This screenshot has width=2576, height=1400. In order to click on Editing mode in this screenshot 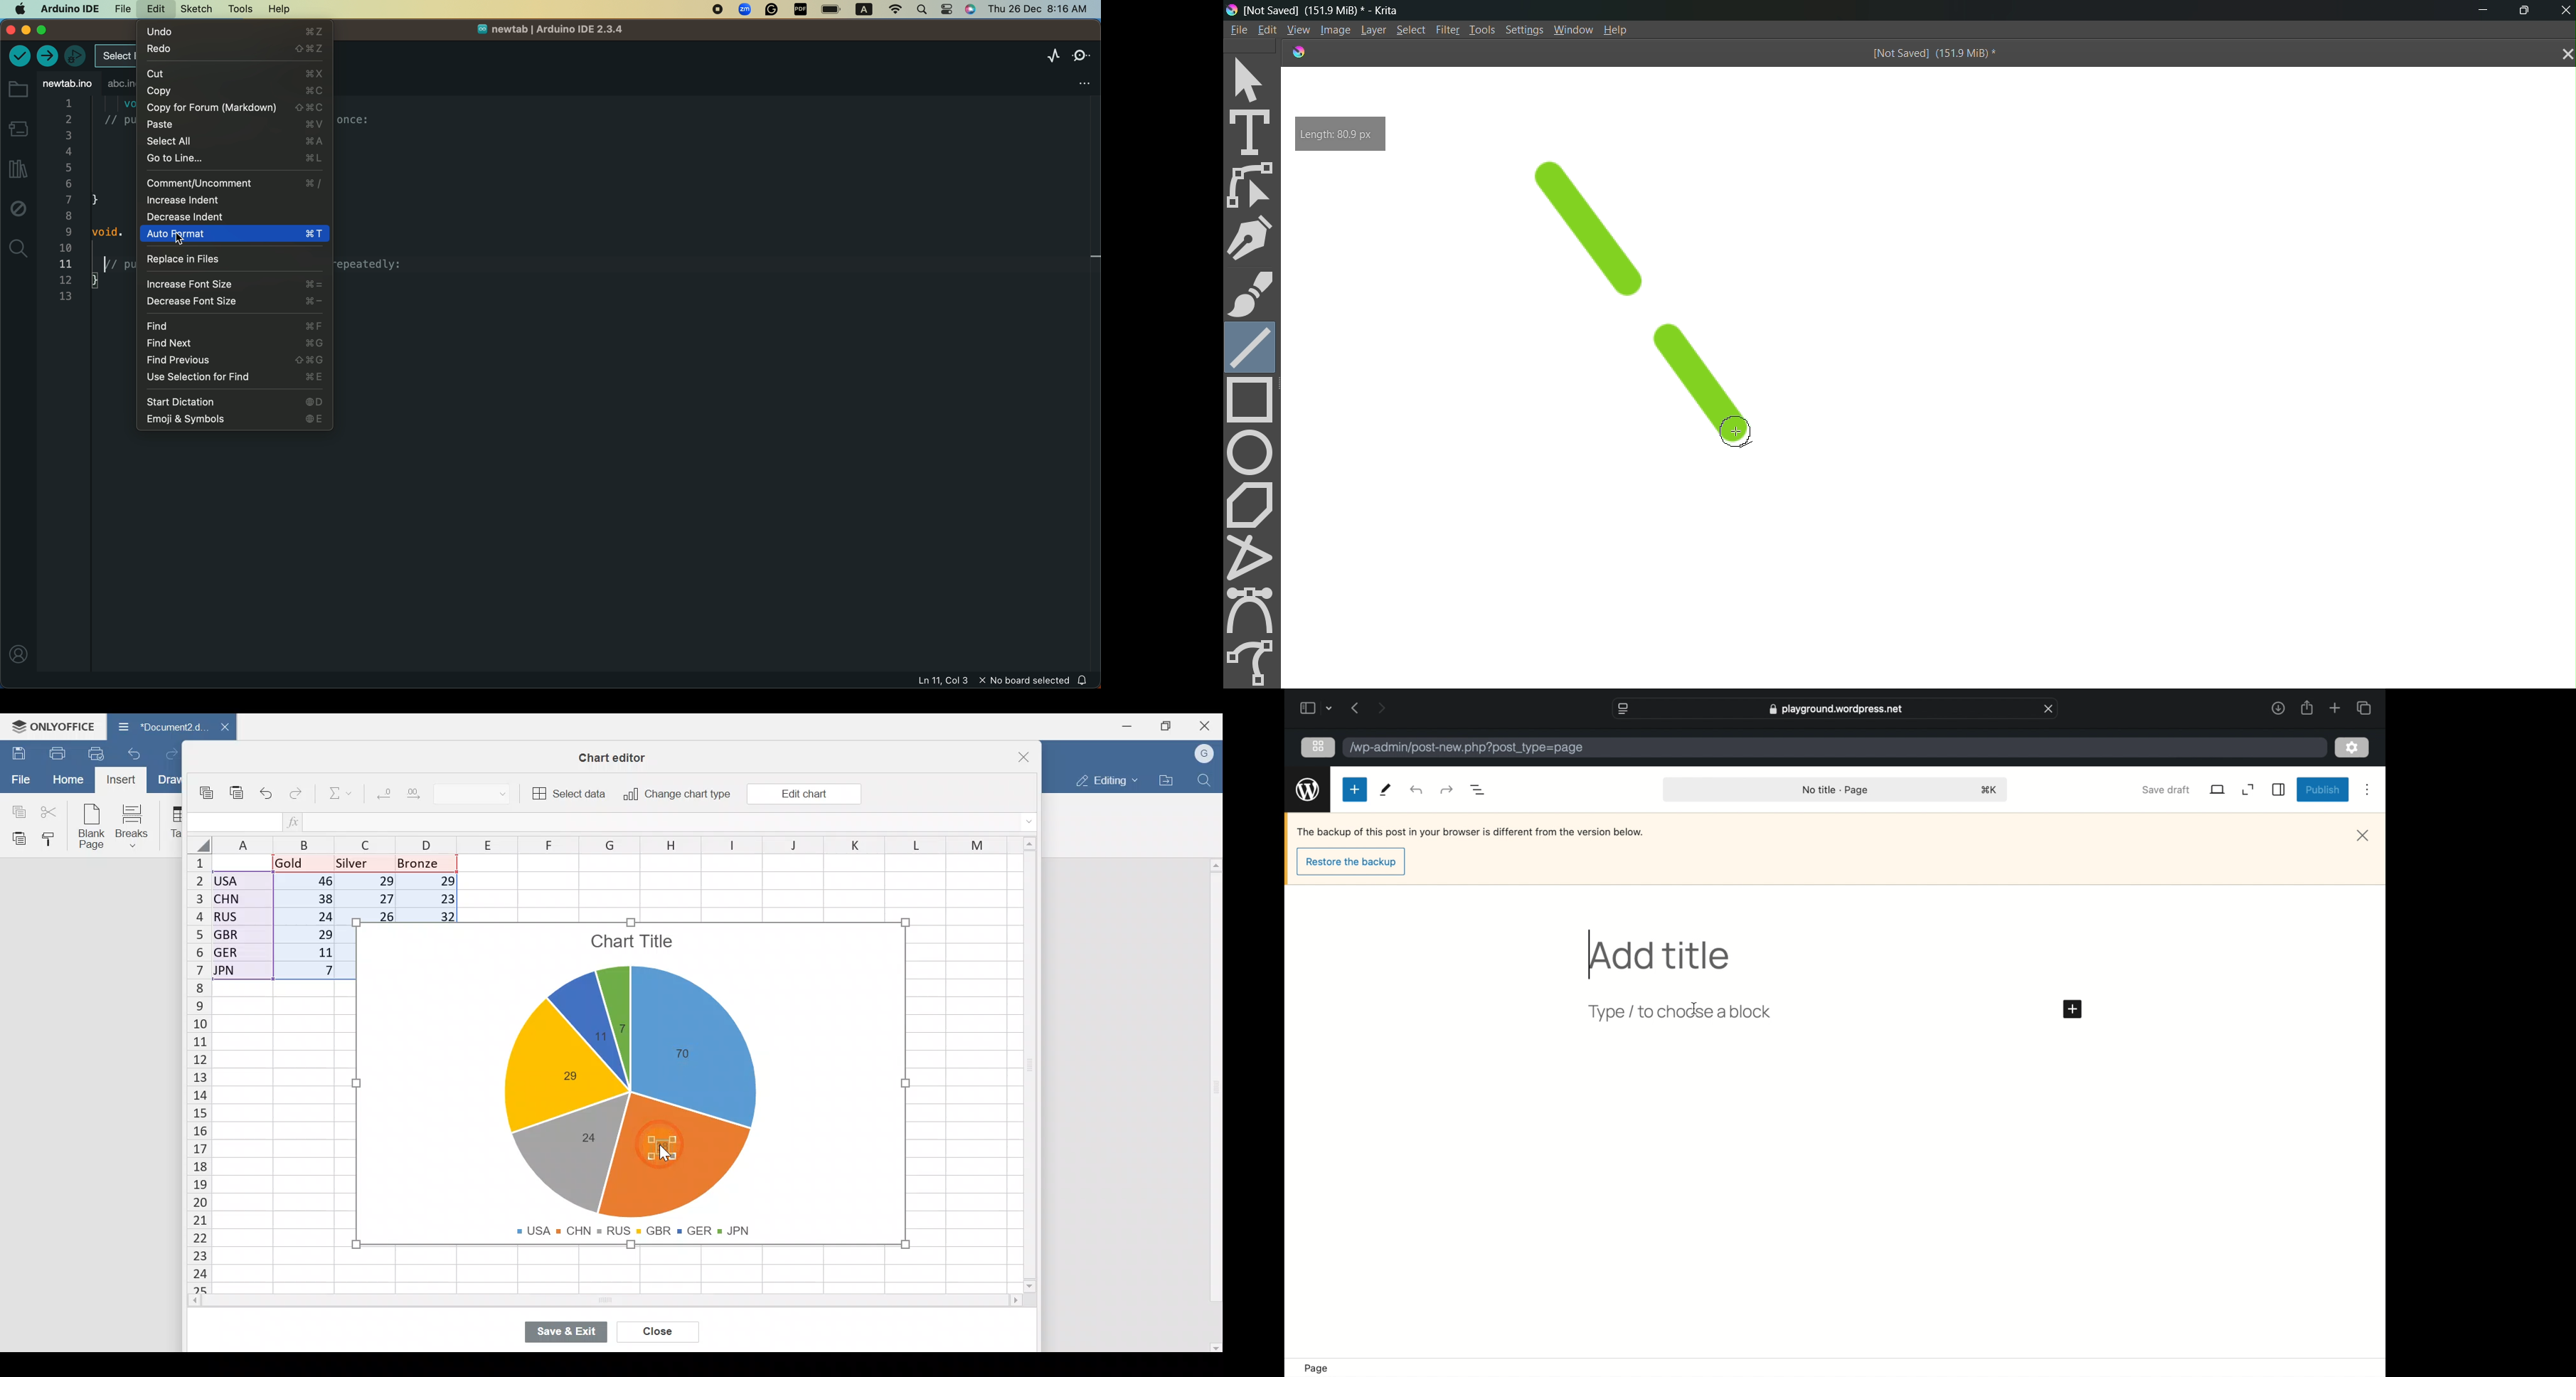, I will do `click(1106, 778)`.